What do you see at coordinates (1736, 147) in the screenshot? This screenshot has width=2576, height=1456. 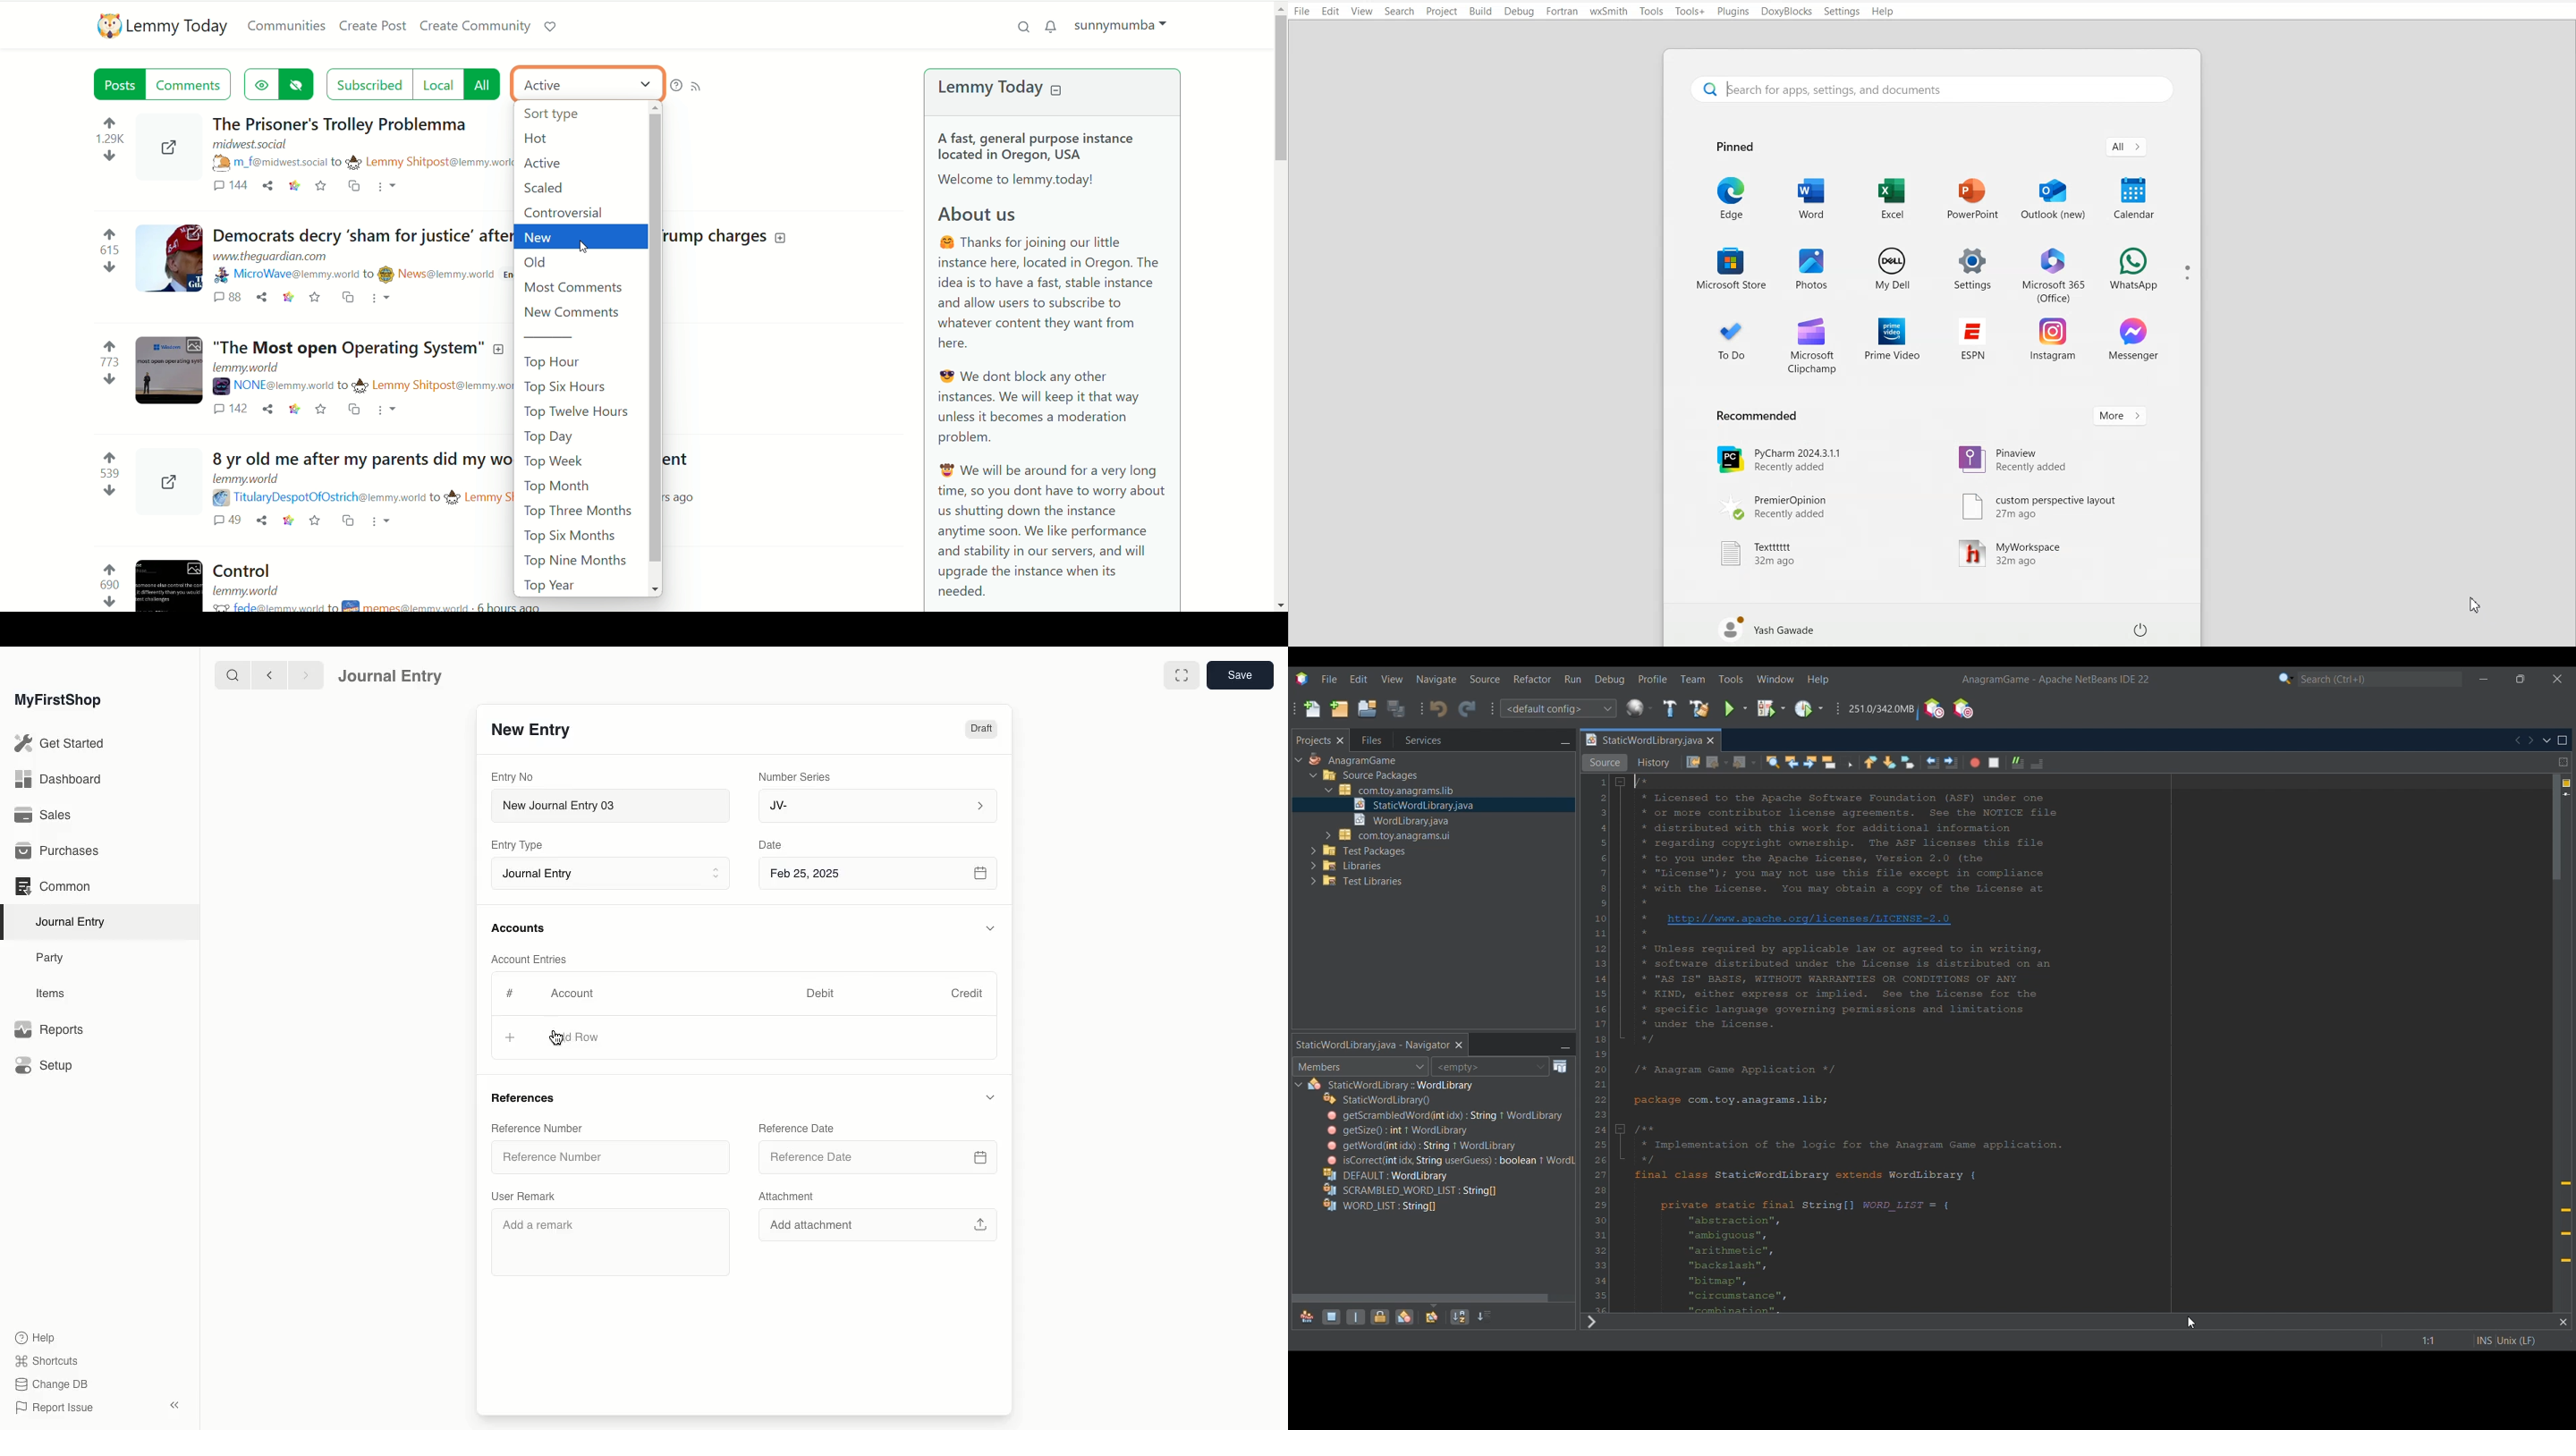 I see `Text` at bounding box center [1736, 147].